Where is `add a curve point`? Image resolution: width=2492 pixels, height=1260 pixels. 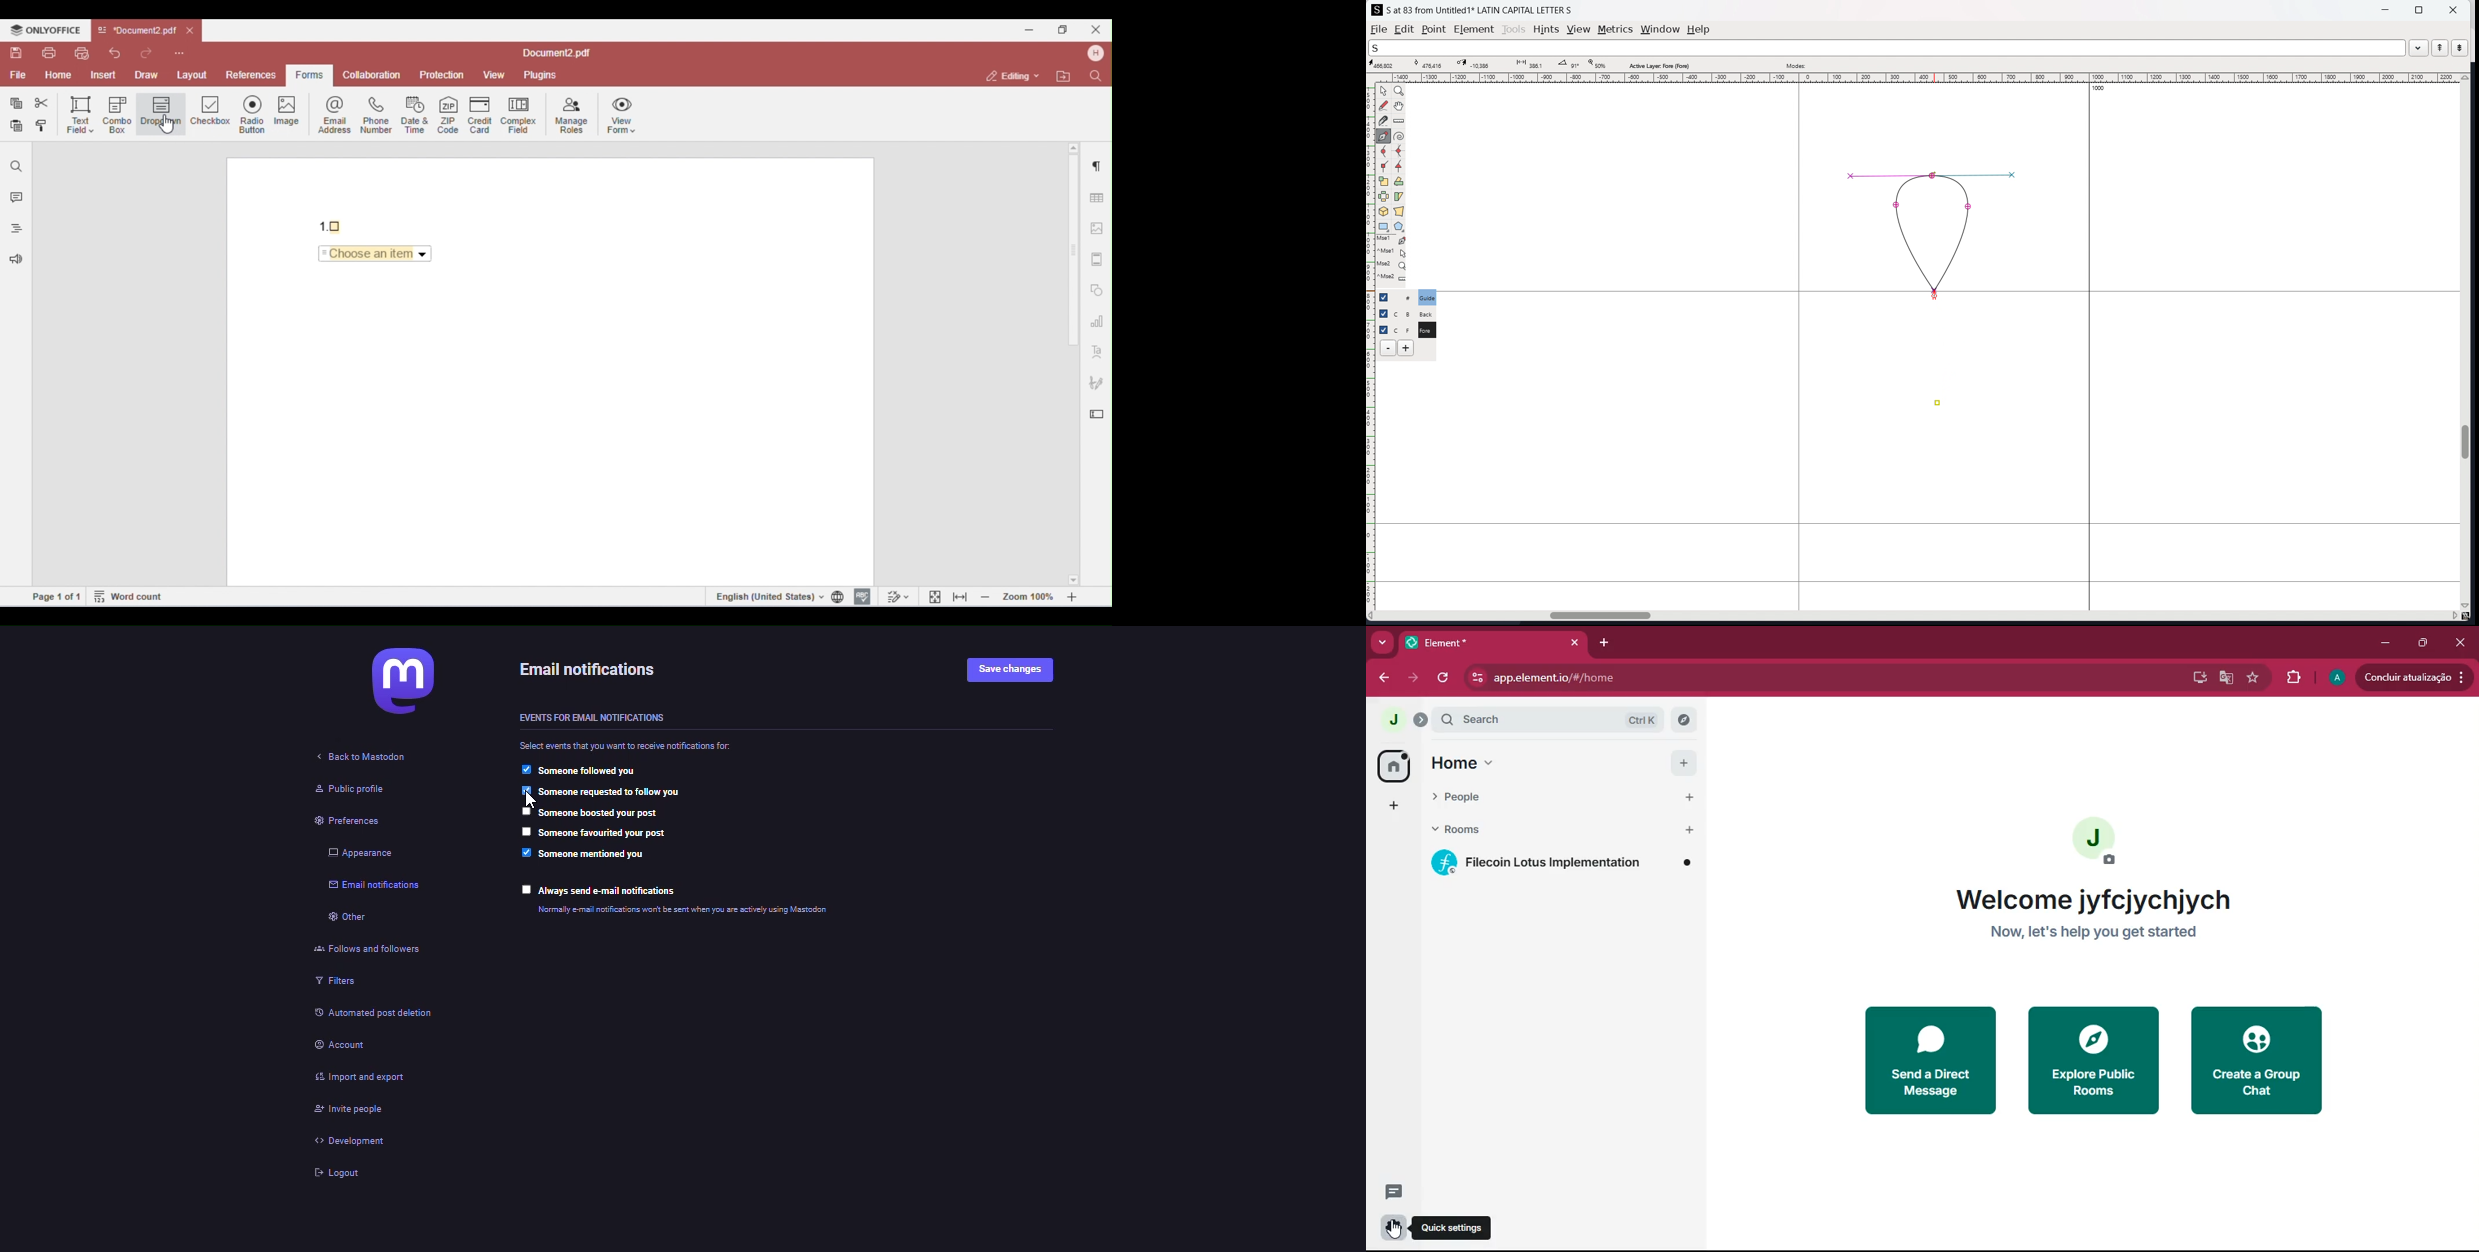 add a curve point is located at coordinates (1384, 152).